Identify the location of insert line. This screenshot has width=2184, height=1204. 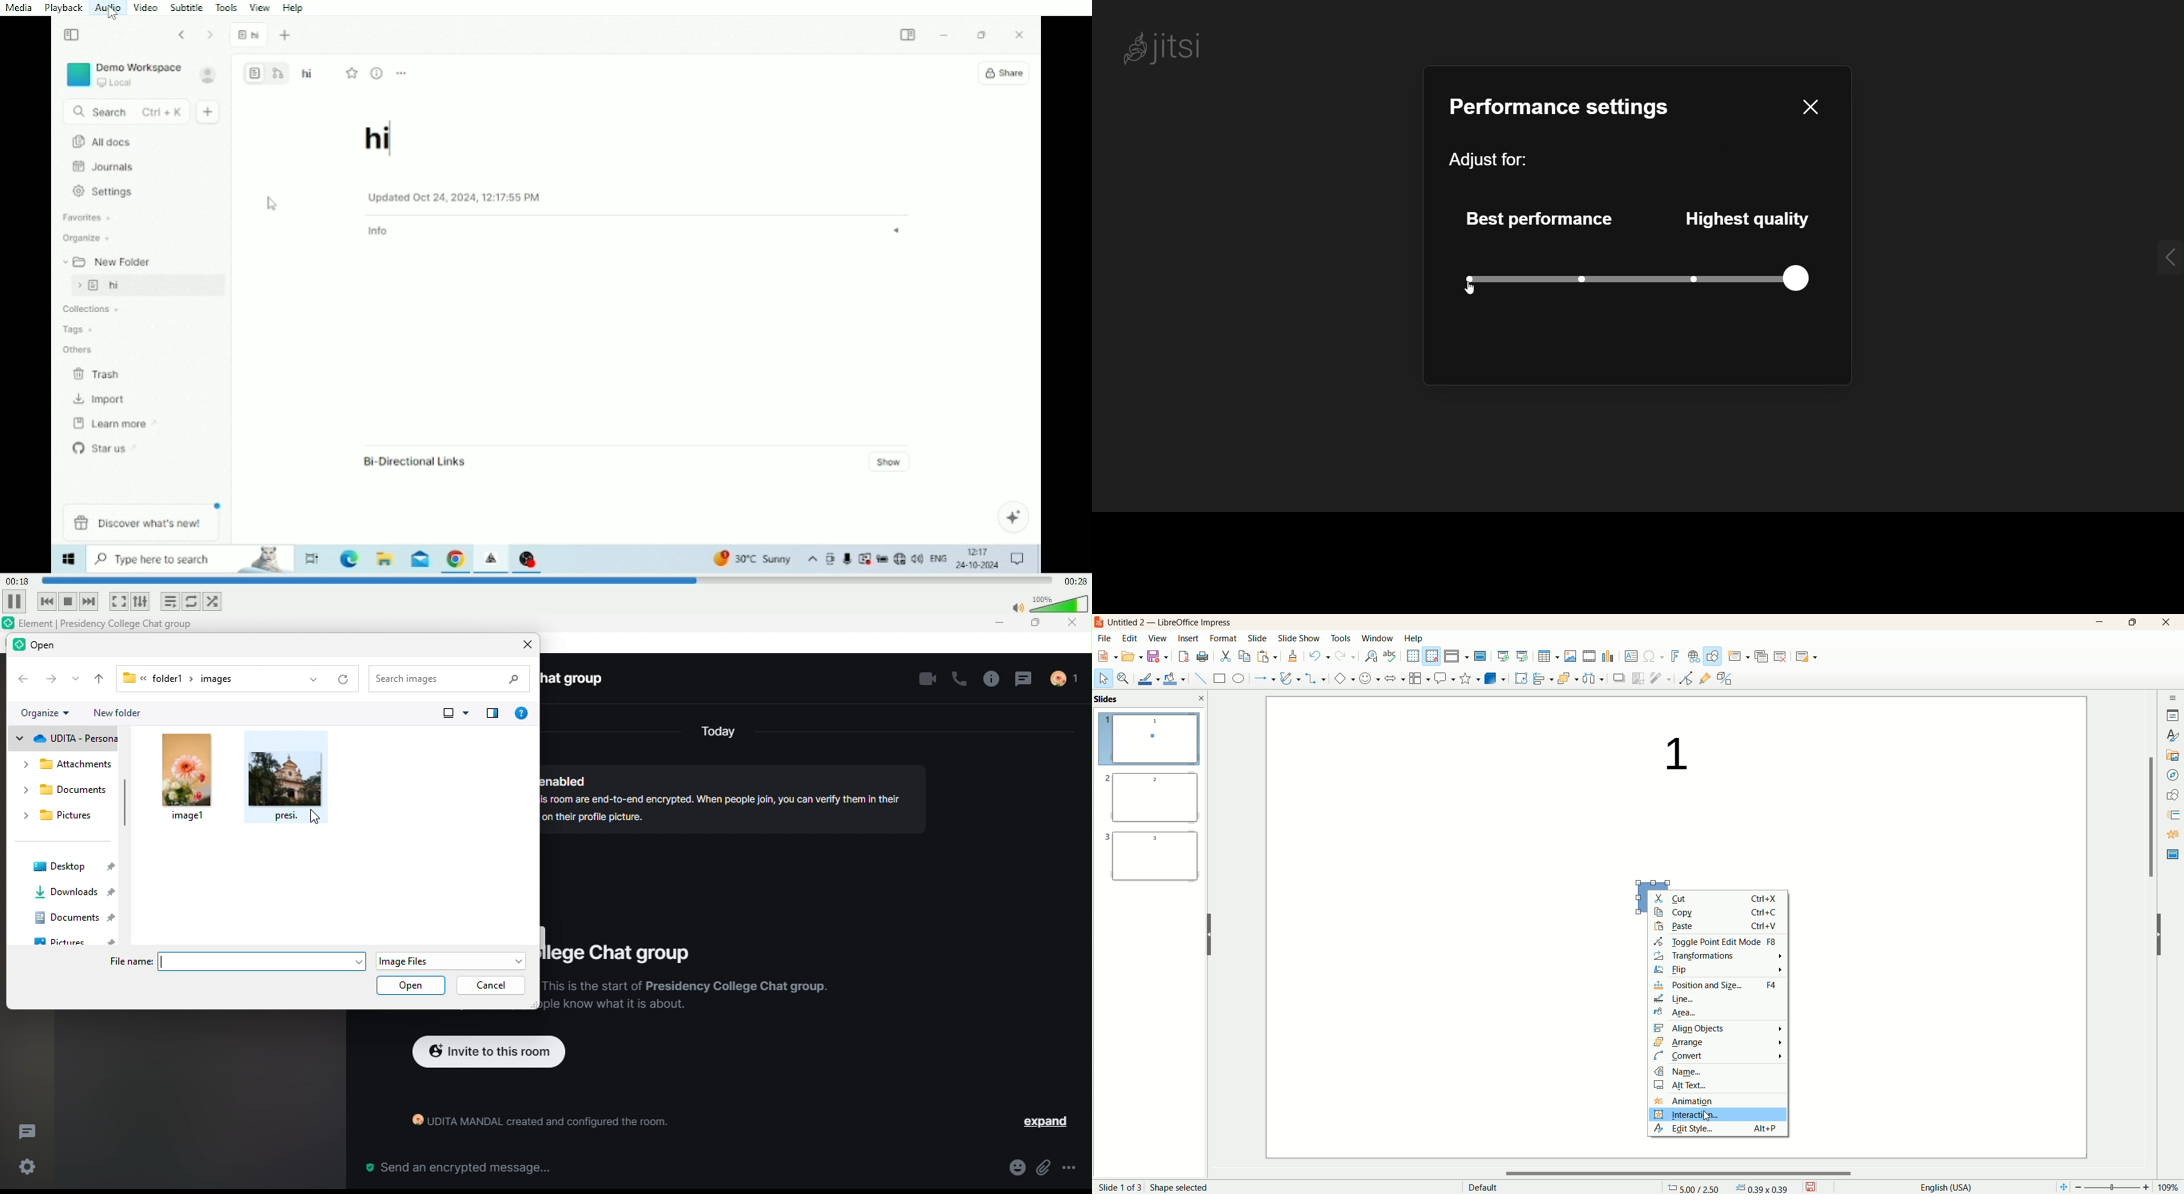
(1197, 678).